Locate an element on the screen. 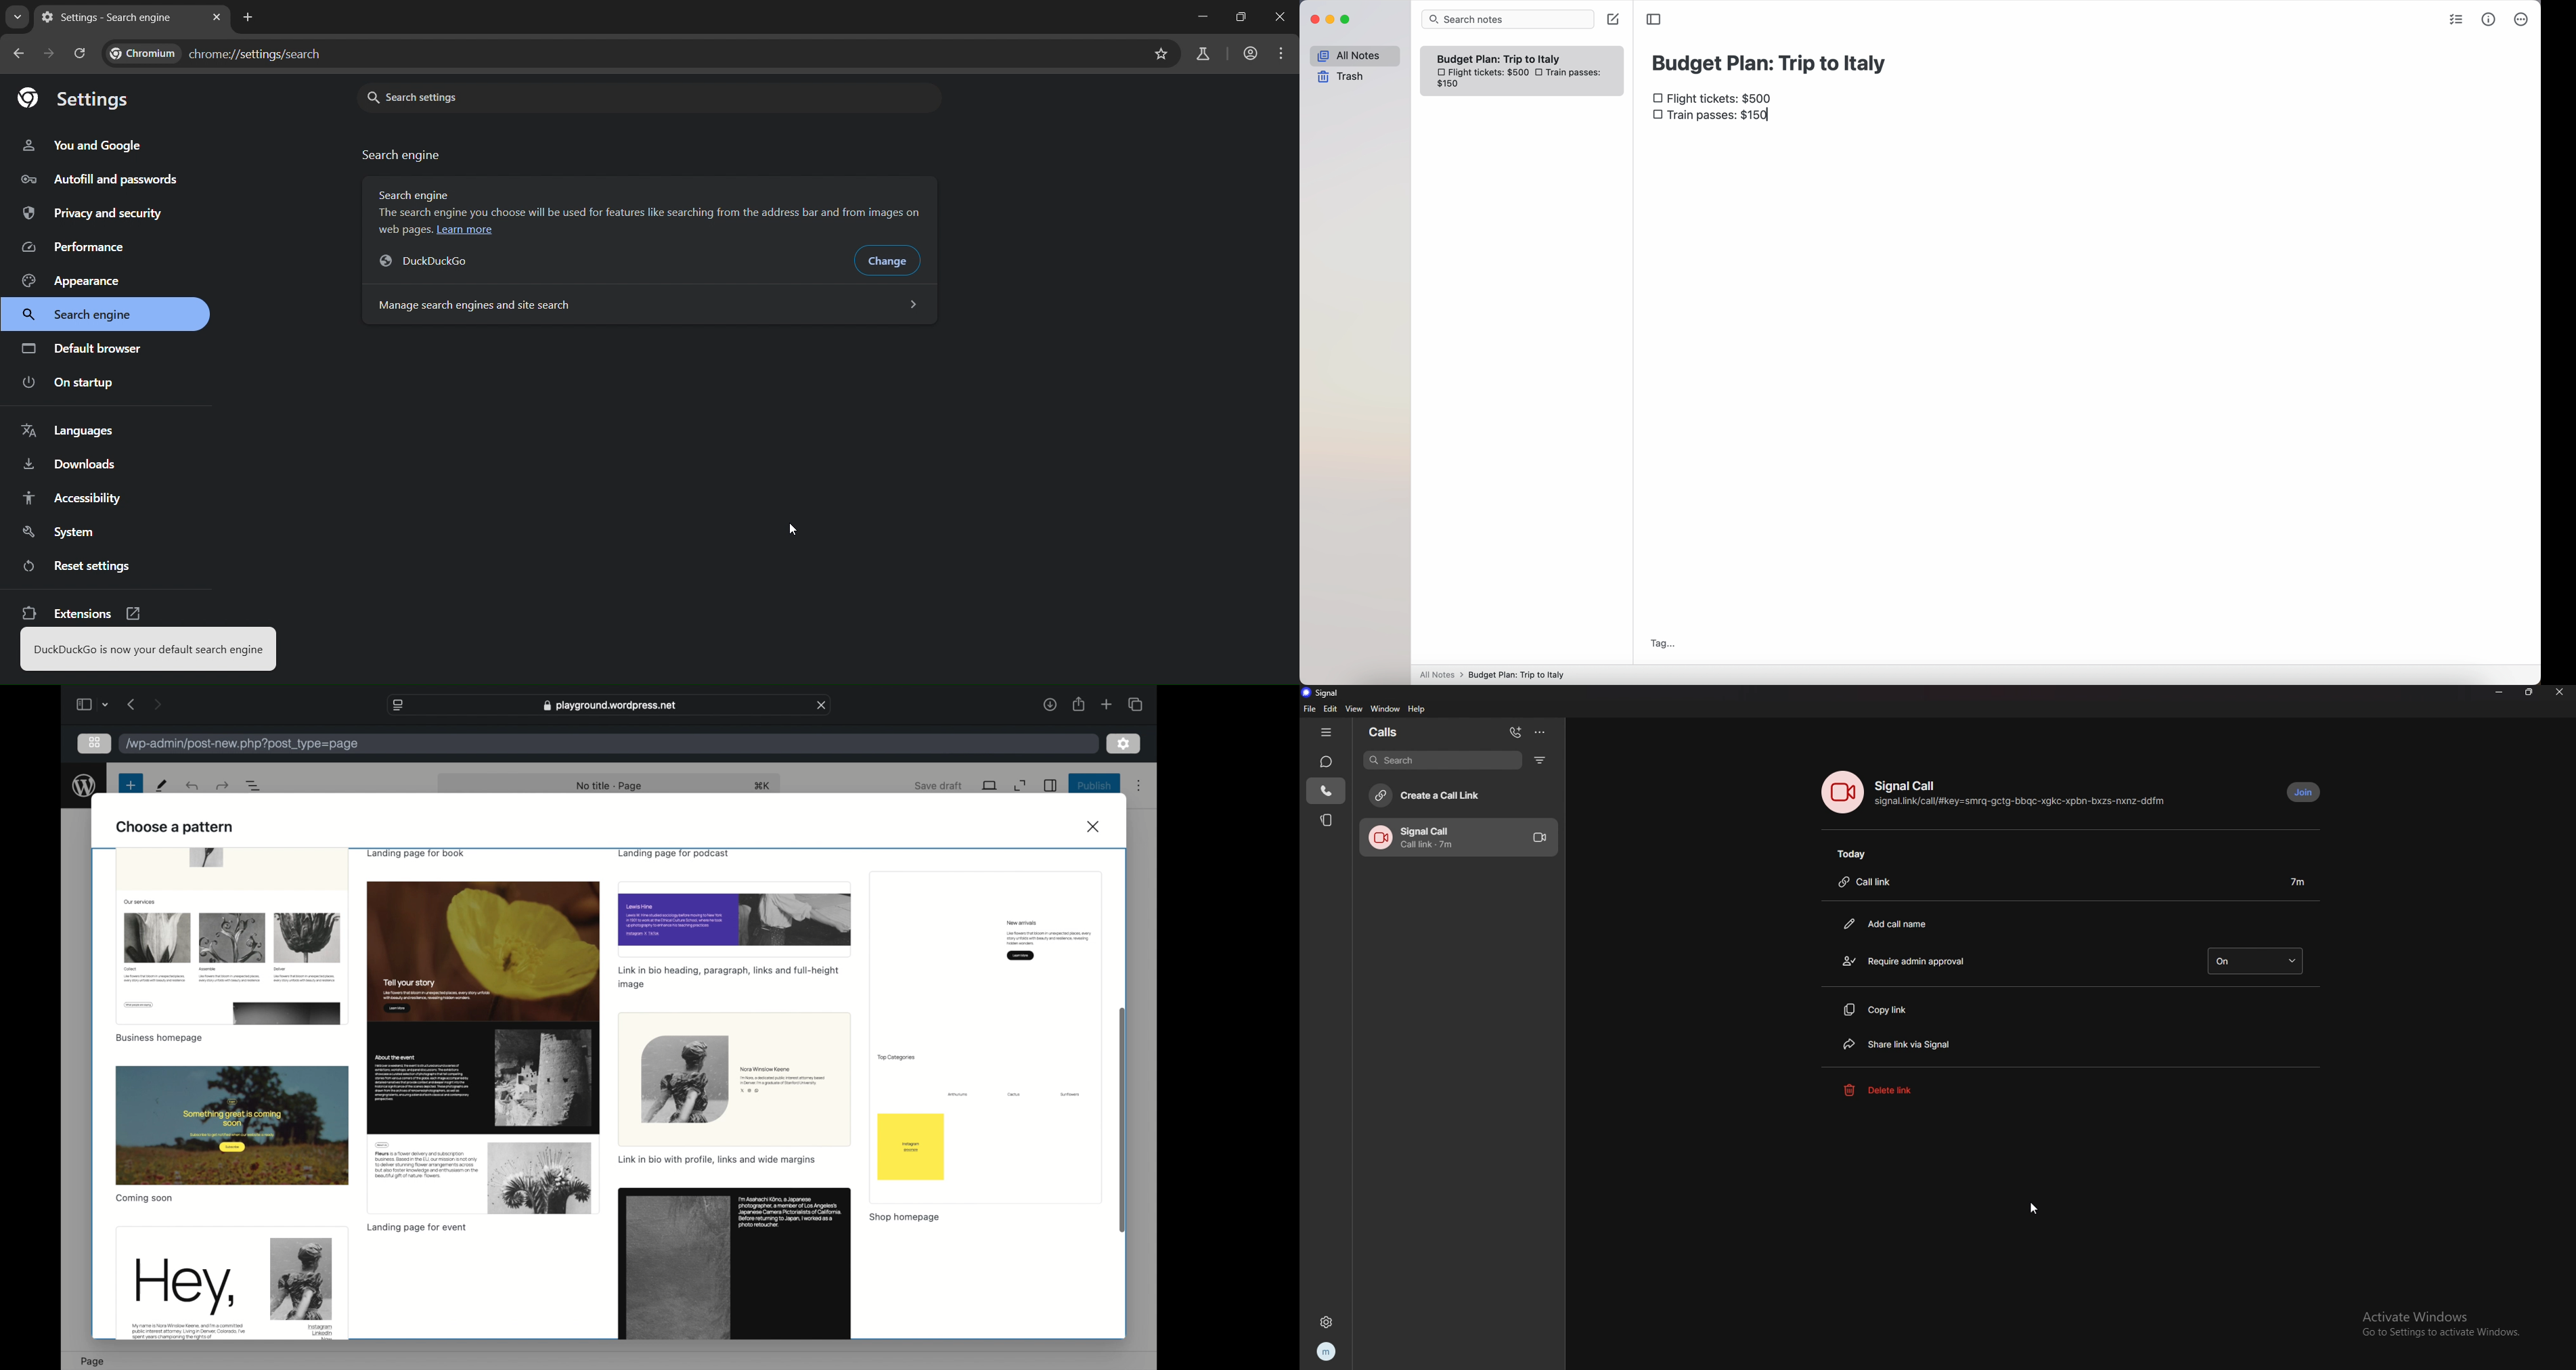 The height and width of the screenshot is (1372, 2576). create a call link is located at coordinates (1457, 795).